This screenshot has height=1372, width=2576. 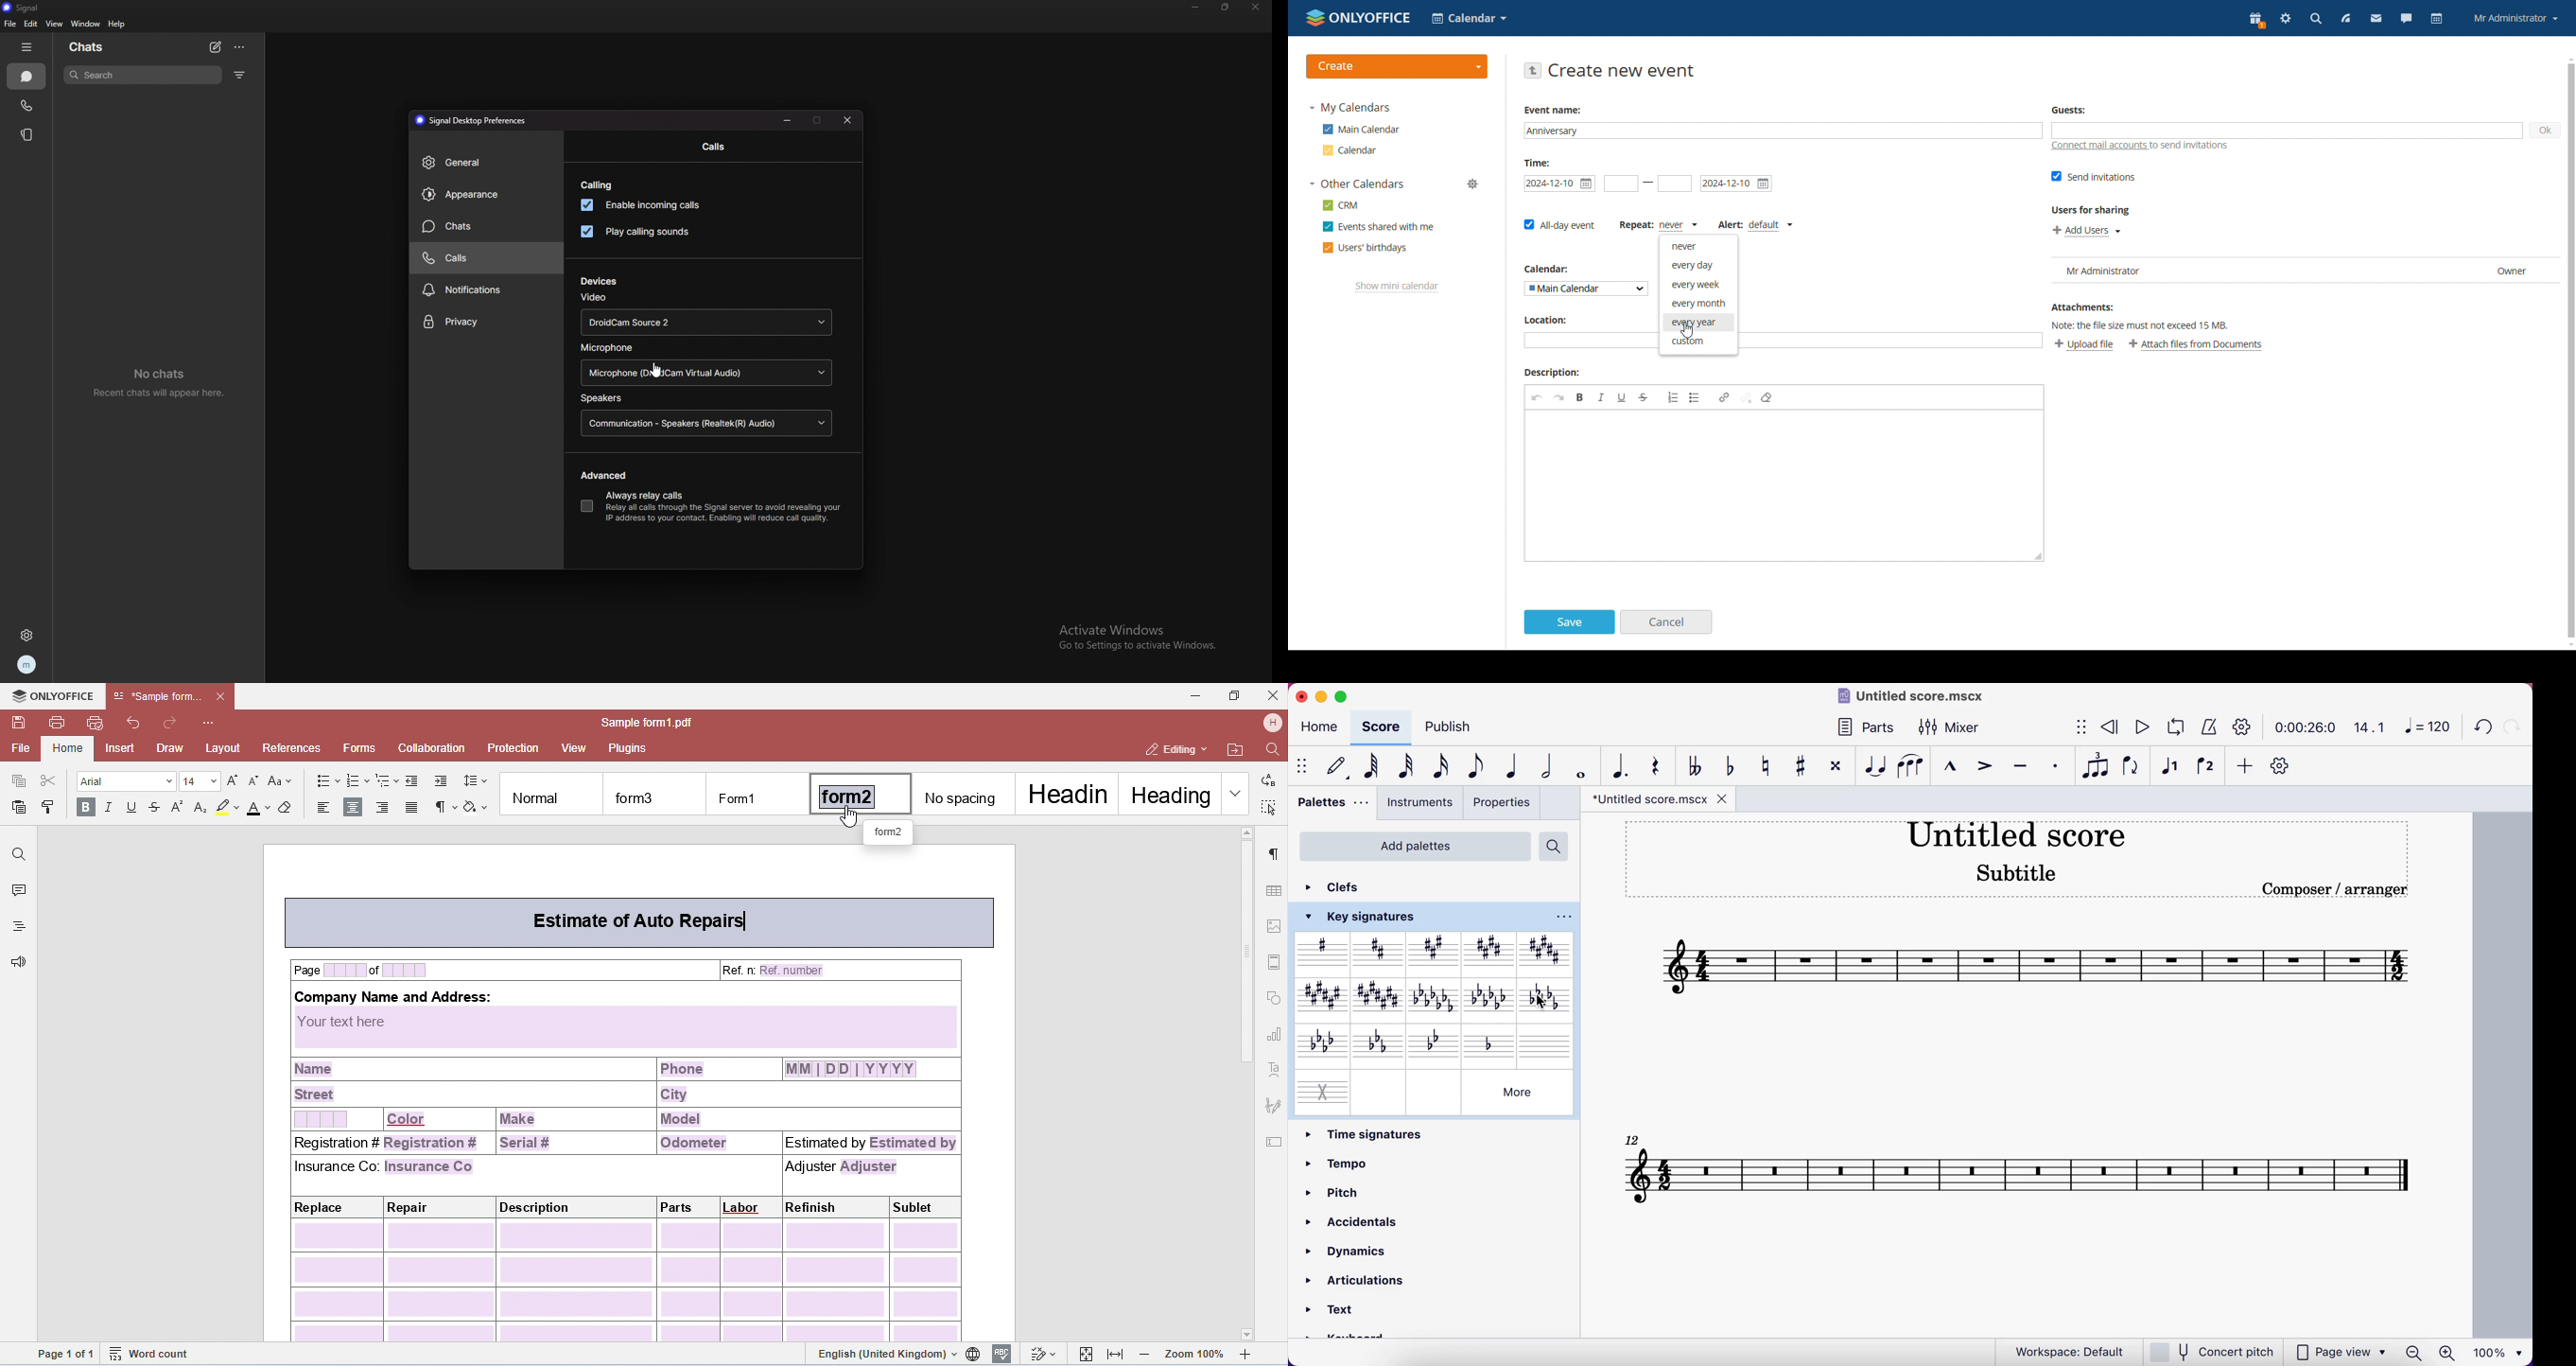 I want to click on maximize, so click(x=818, y=119).